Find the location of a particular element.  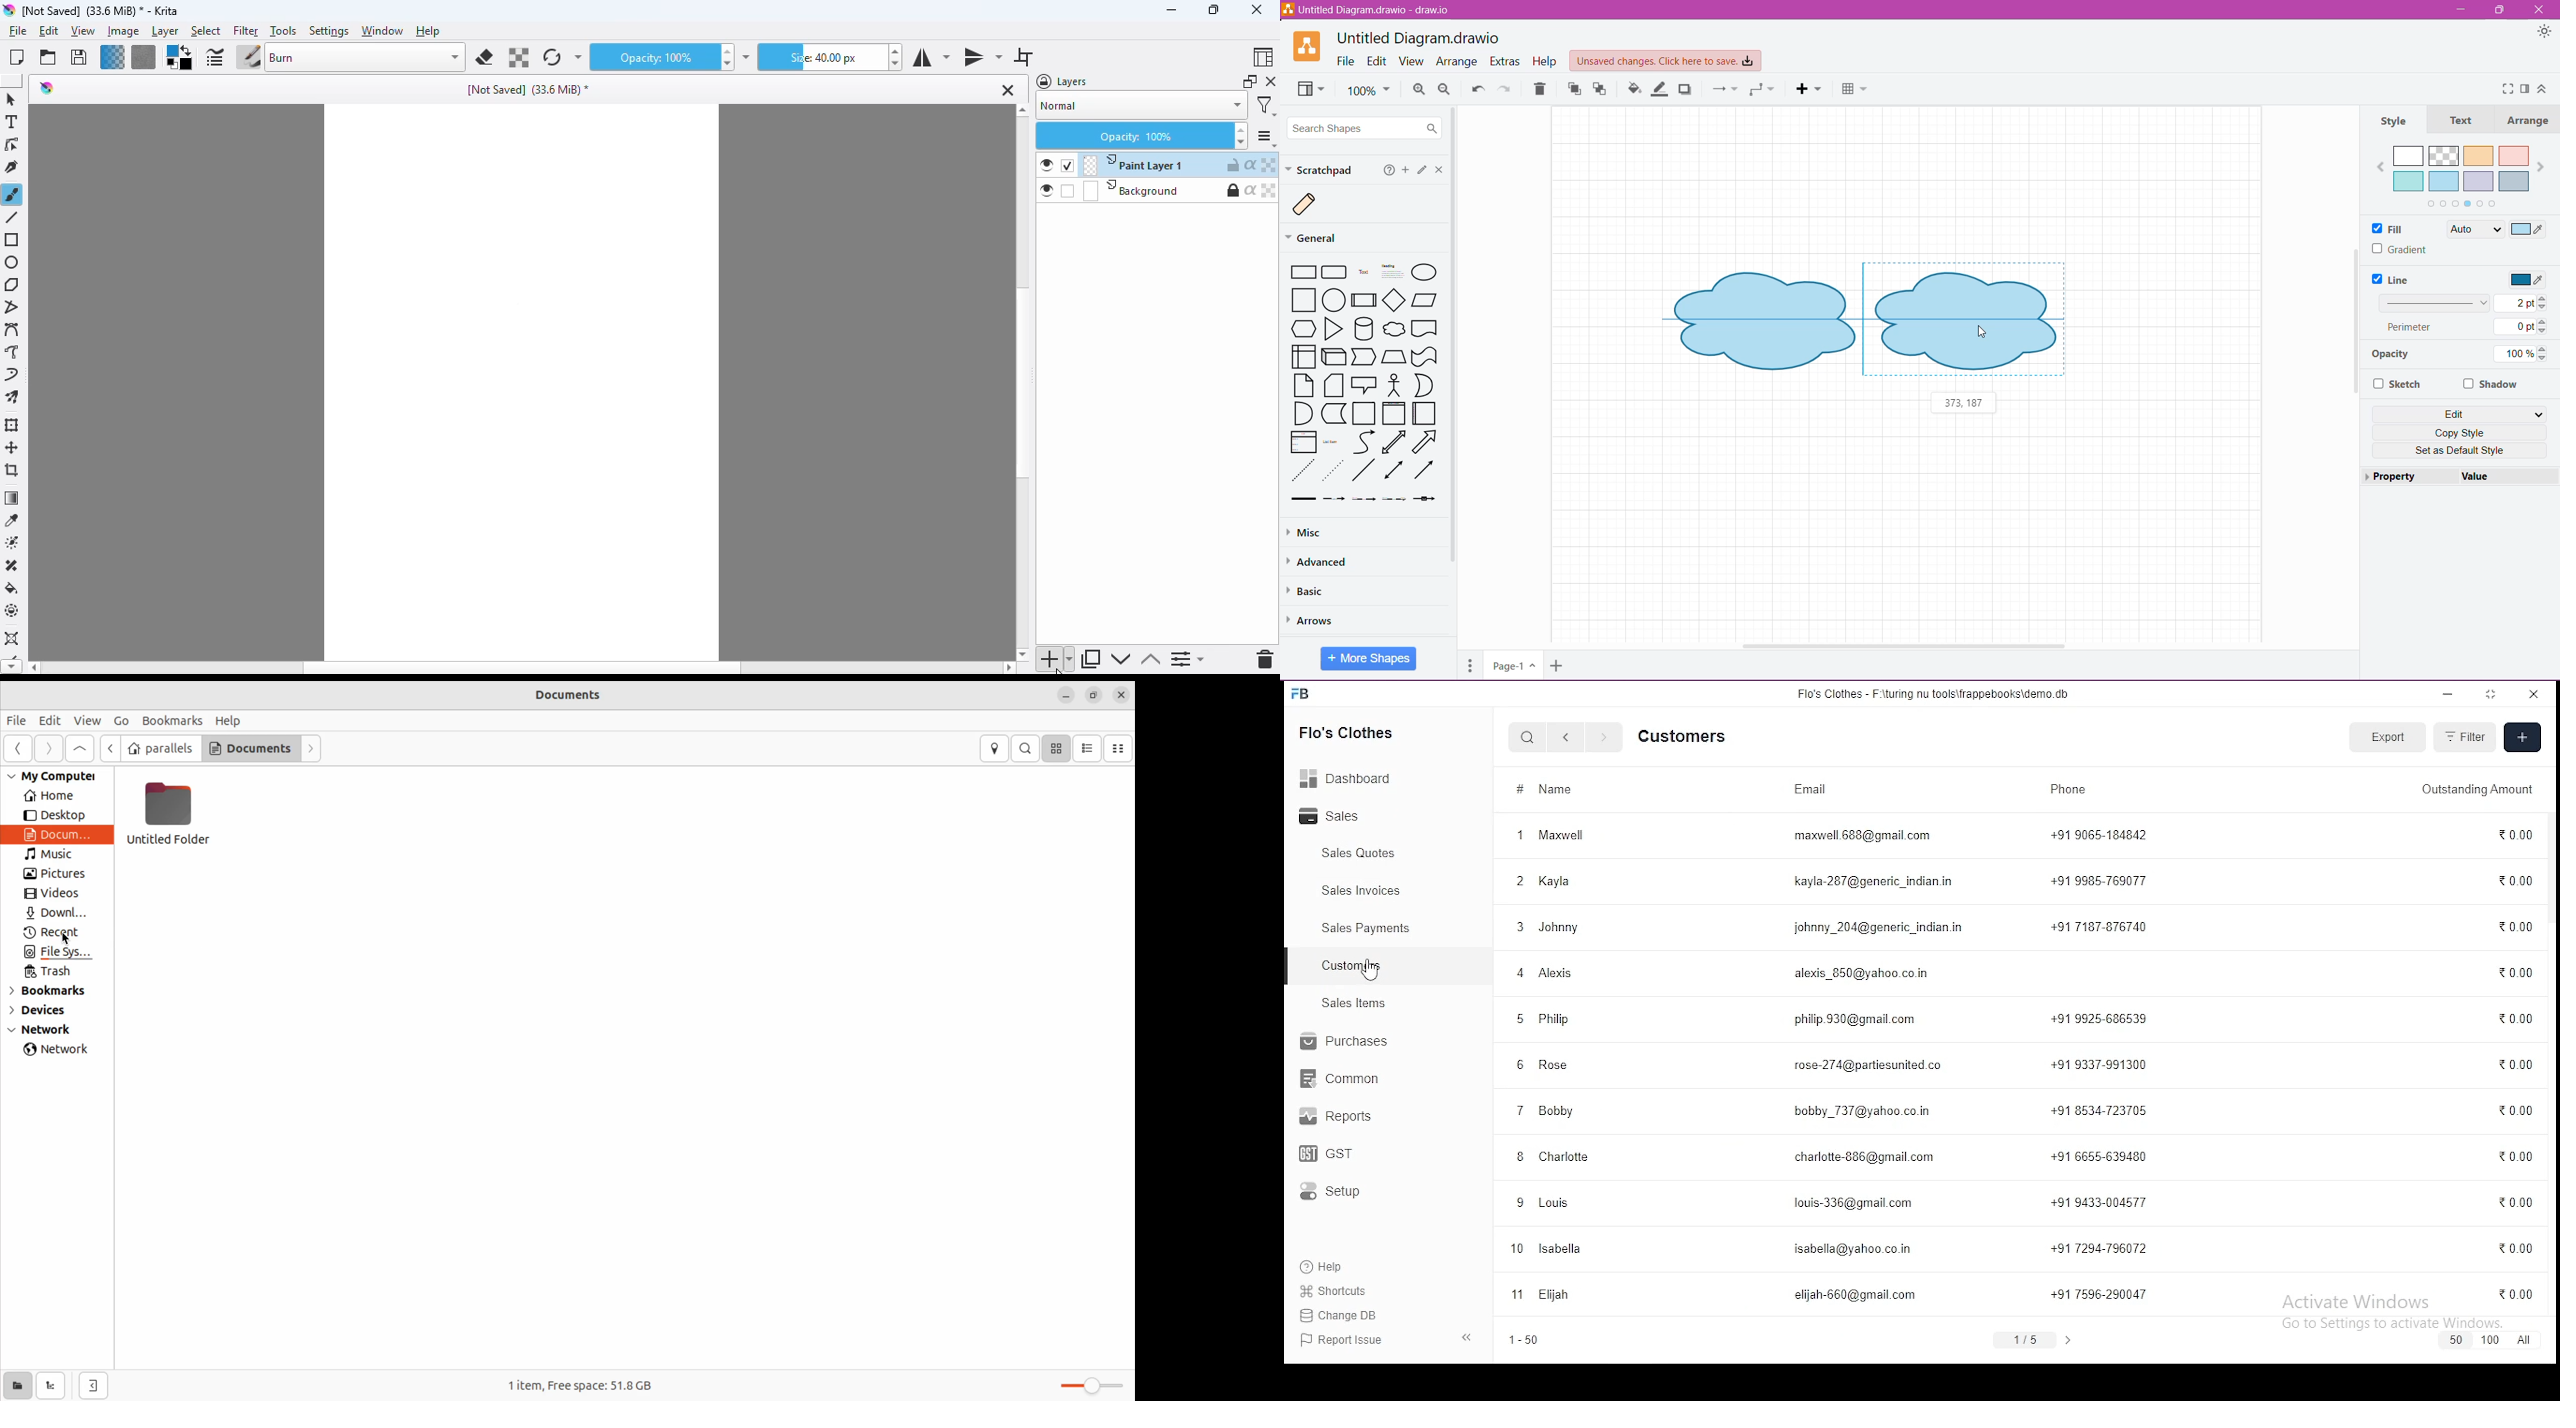

Vertical Scroll Bar is located at coordinates (2354, 327).